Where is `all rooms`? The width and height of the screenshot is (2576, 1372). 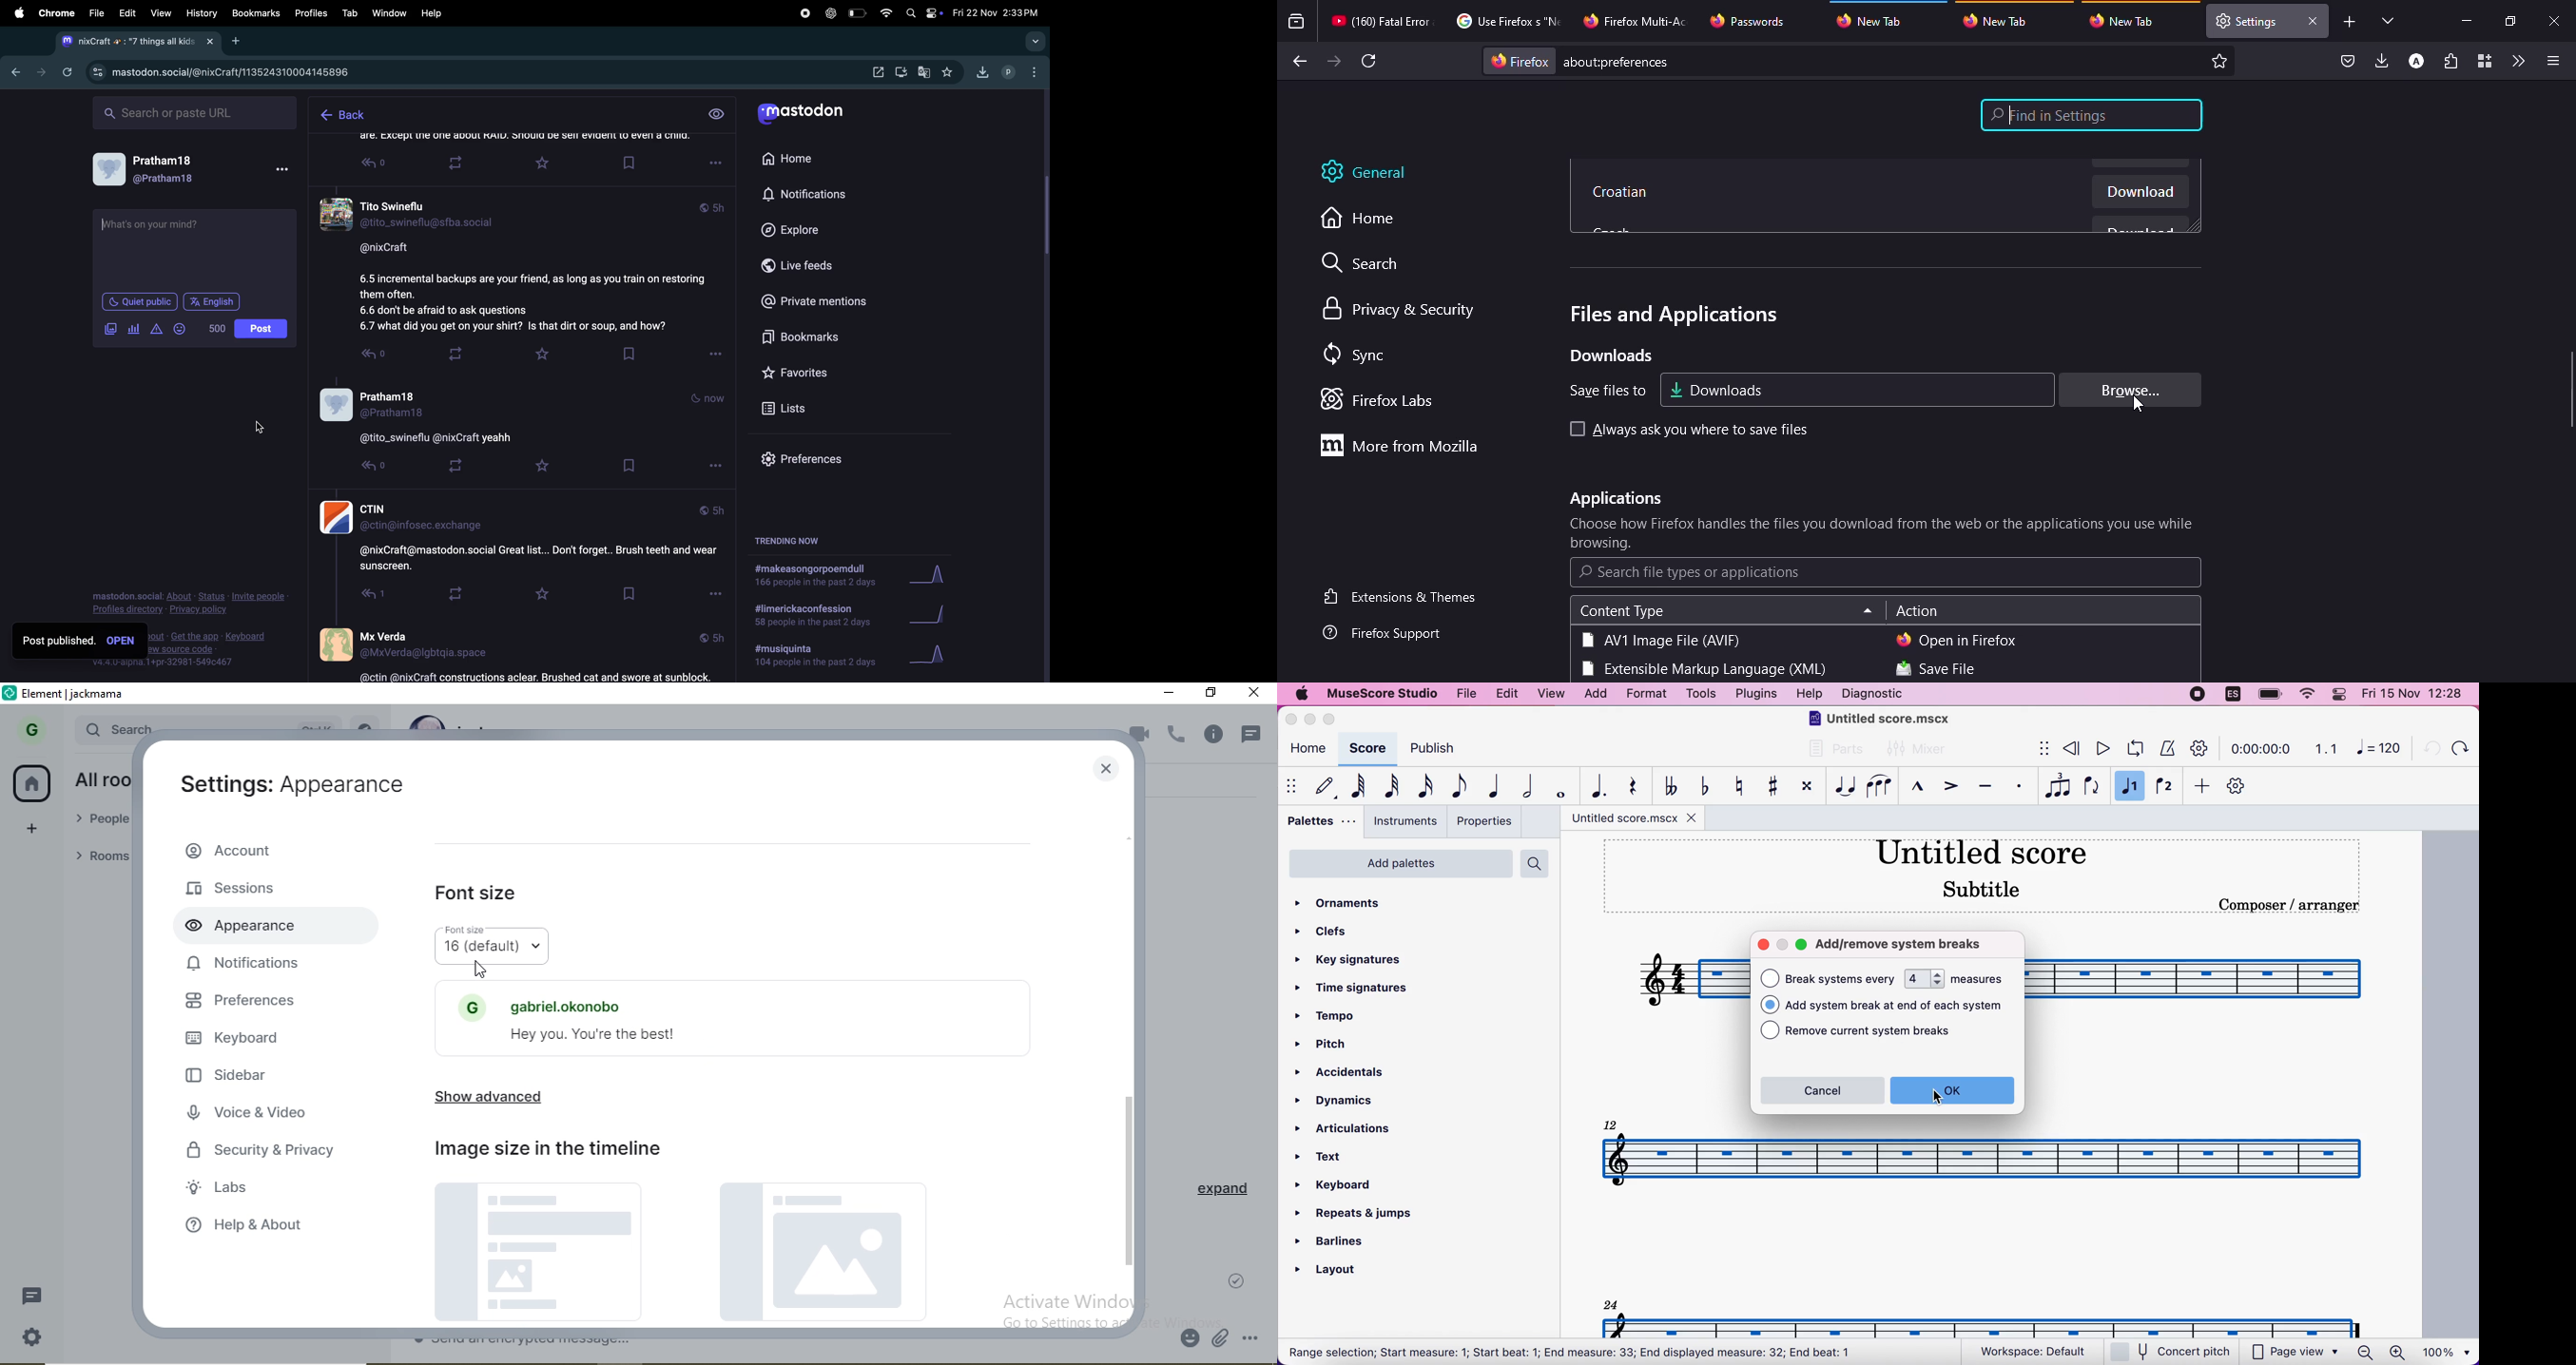
all rooms is located at coordinates (100, 780).